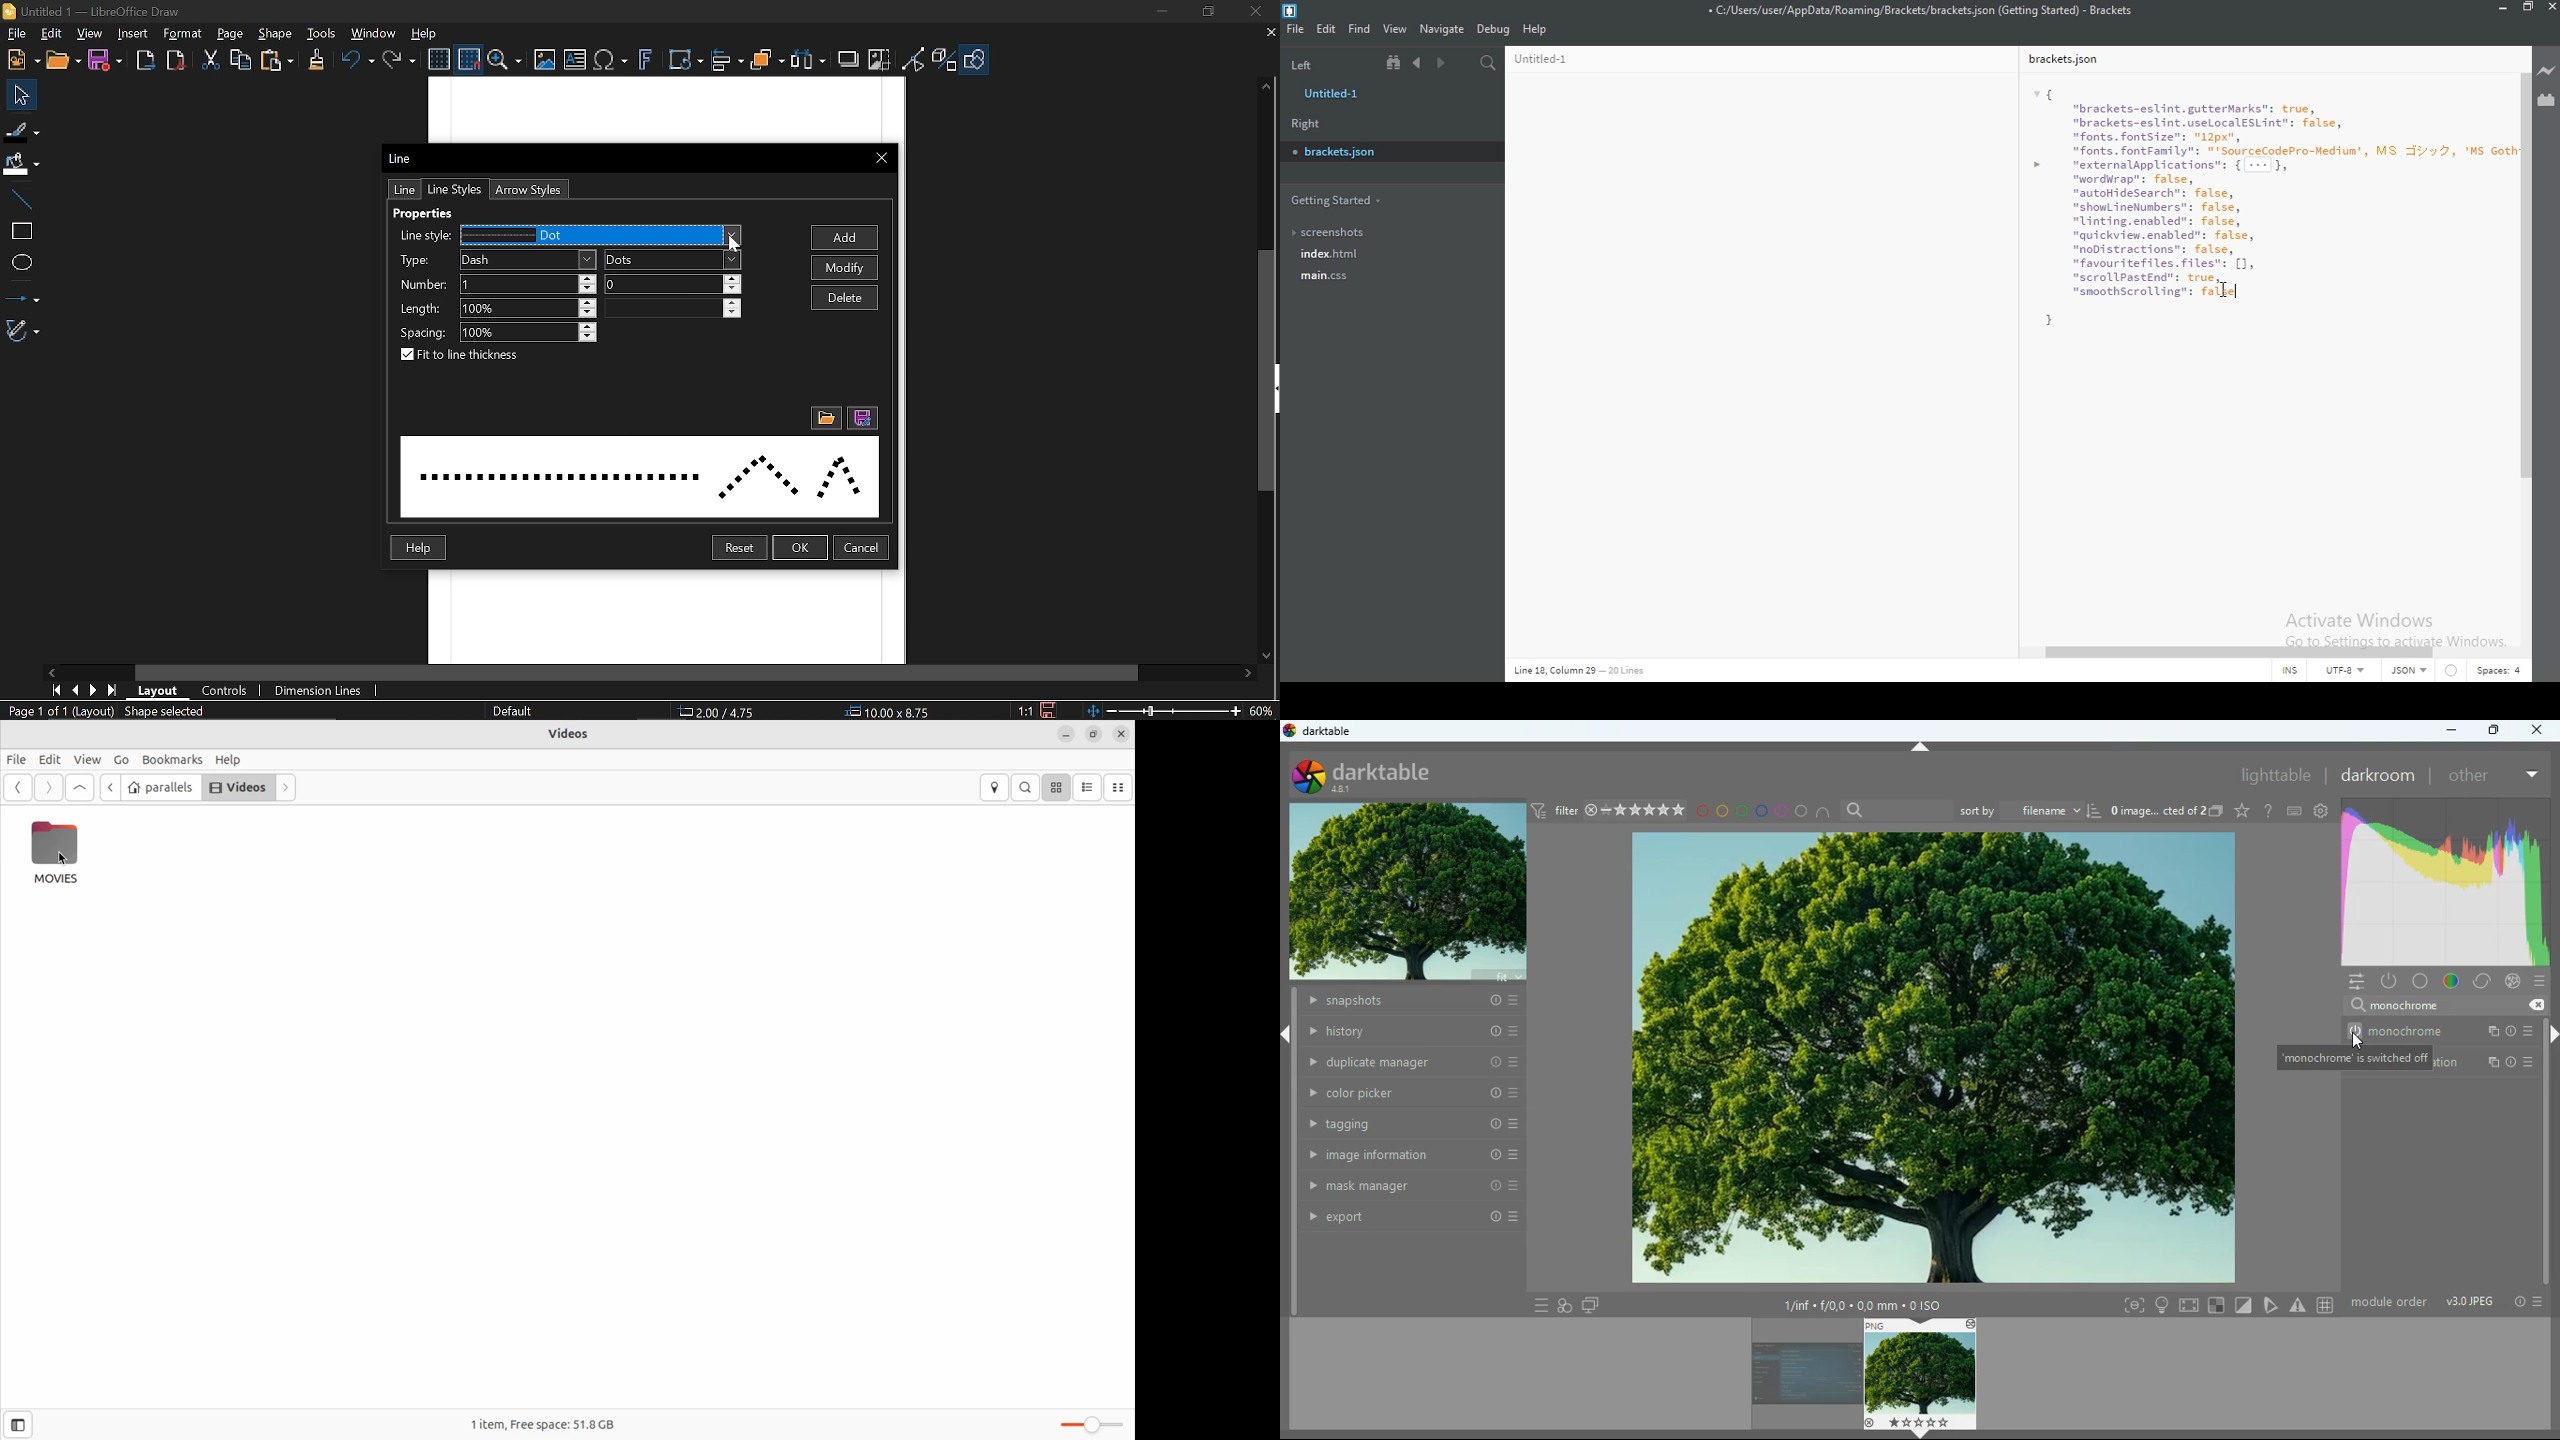 The image size is (2576, 1456). What do you see at coordinates (1267, 87) in the screenshot?
I see `Move up` at bounding box center [1267, 87].